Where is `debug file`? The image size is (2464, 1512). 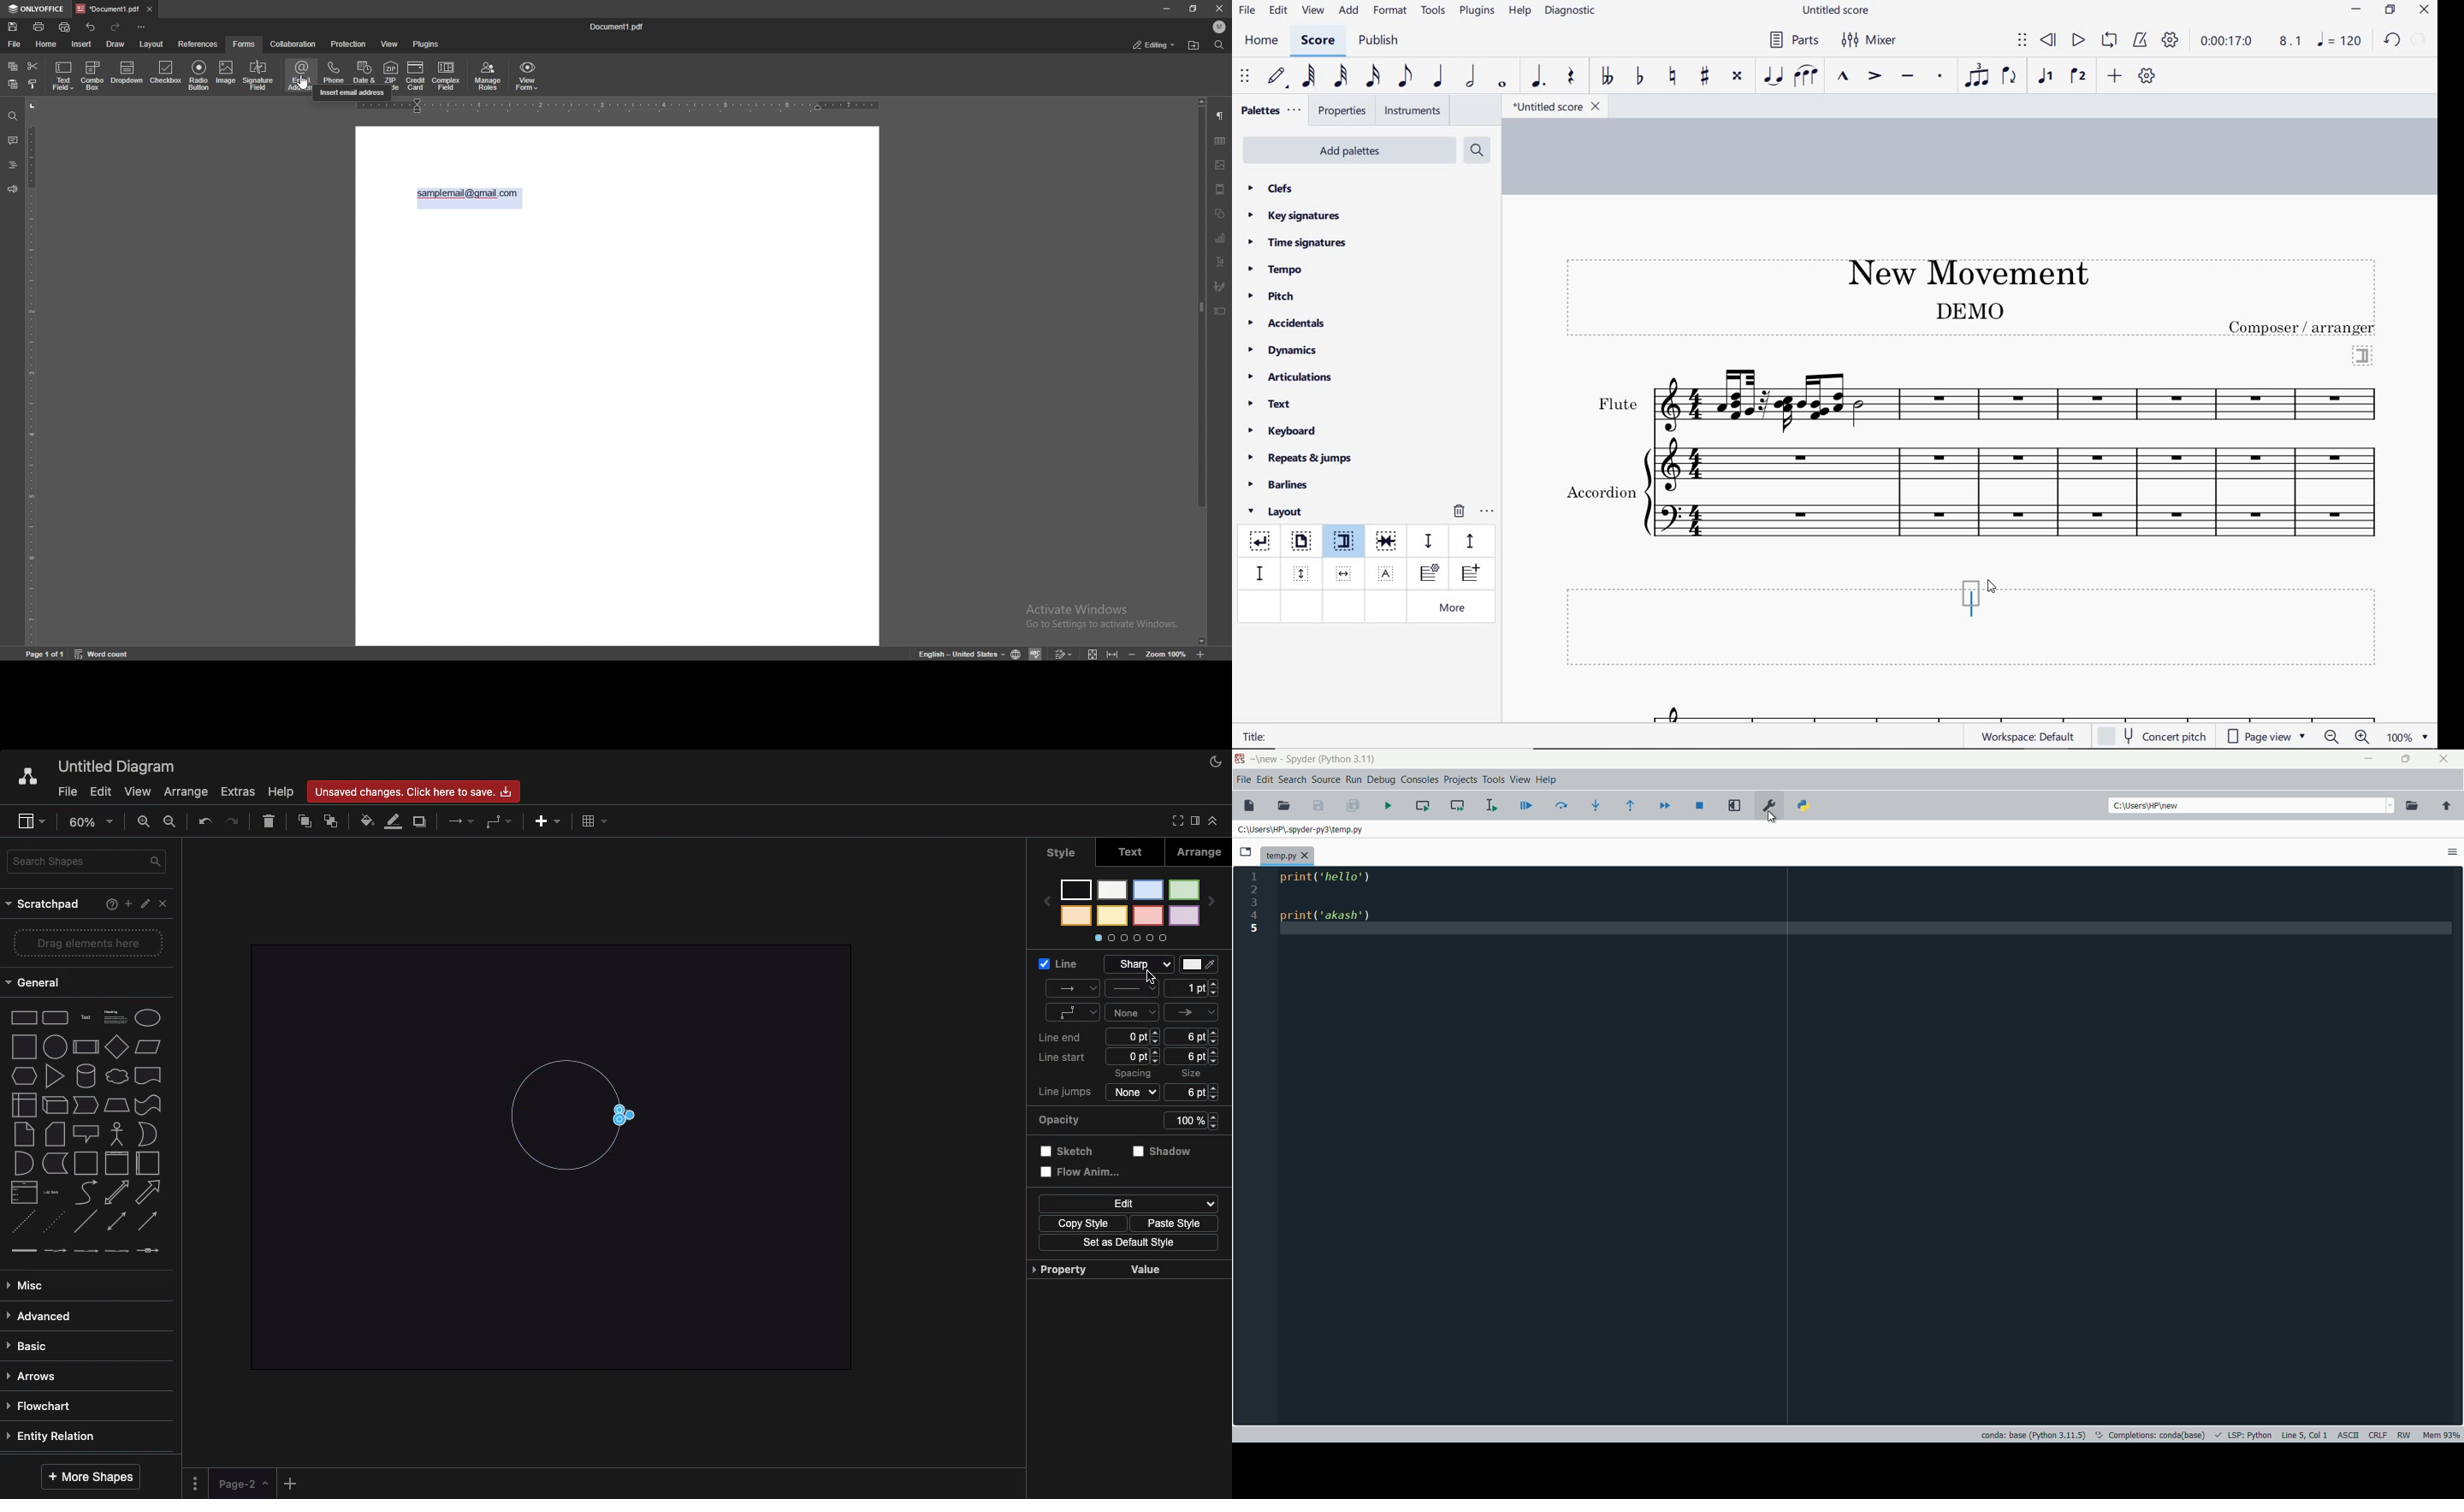 debug file is located at coordinates (1527, 806).